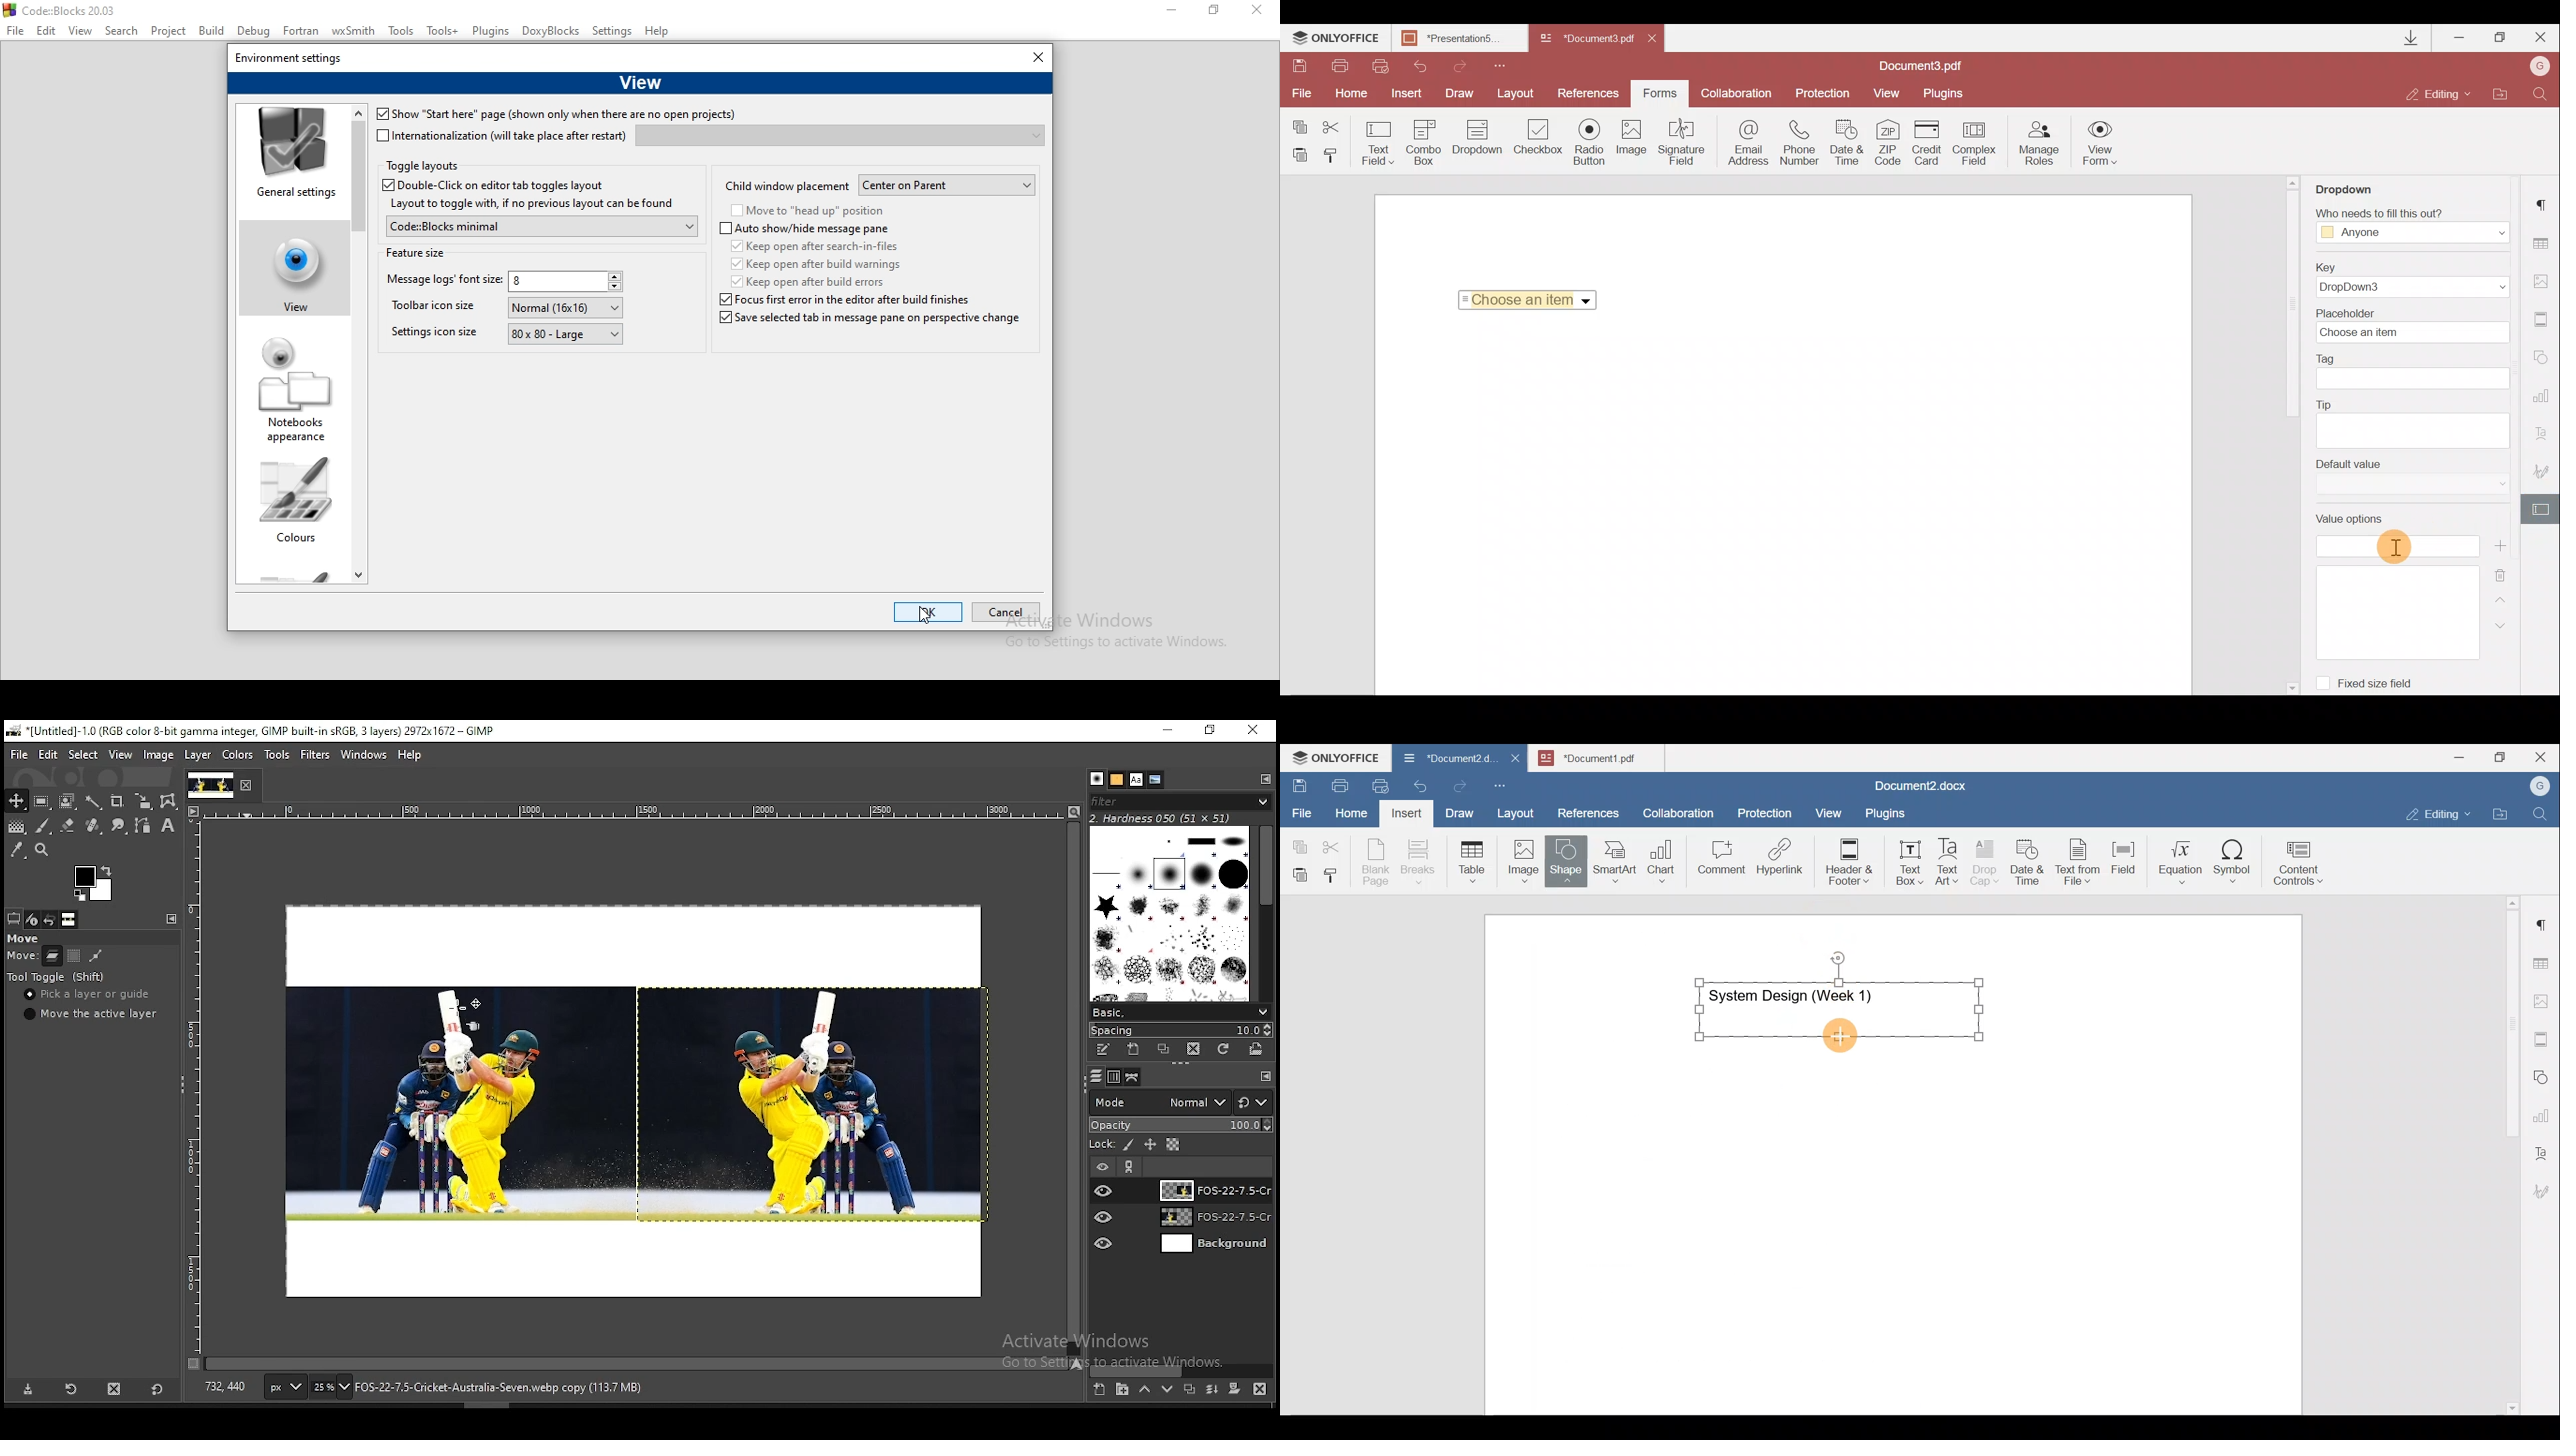 The width and height of the screenshot is (2576, 1456). What do you see at coordinates (2543, 962) in the screenshot?
I see `Table settings` at bounding box center [2543, 962].